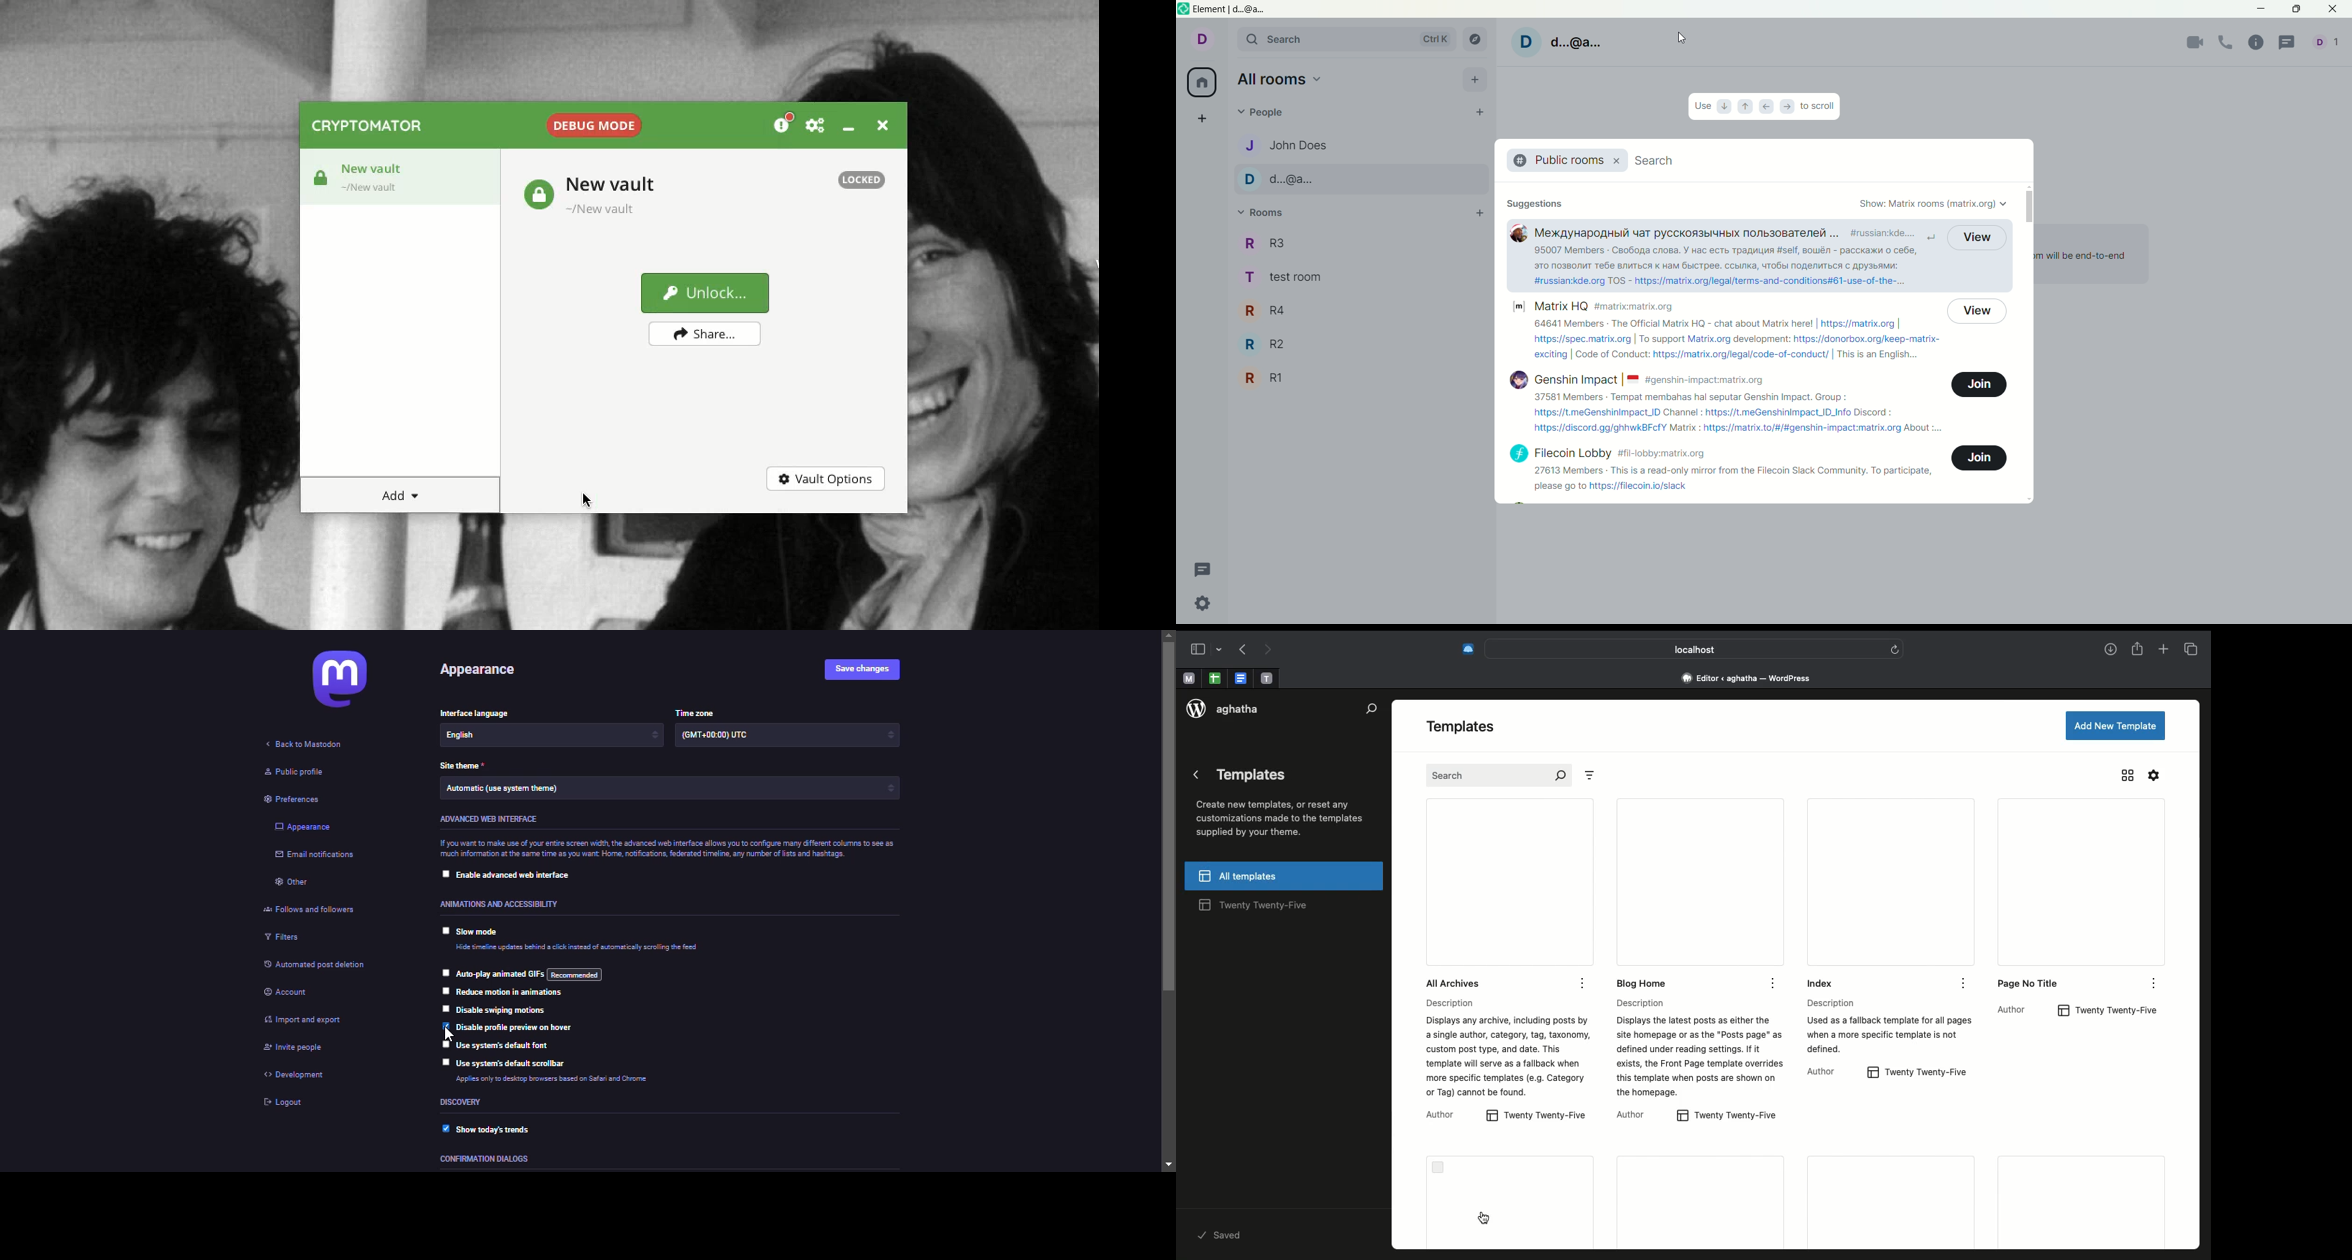  What do you see at coordinates (445, 873) in the screenshot?
I see `click to select` at bounding box center [445, 873].